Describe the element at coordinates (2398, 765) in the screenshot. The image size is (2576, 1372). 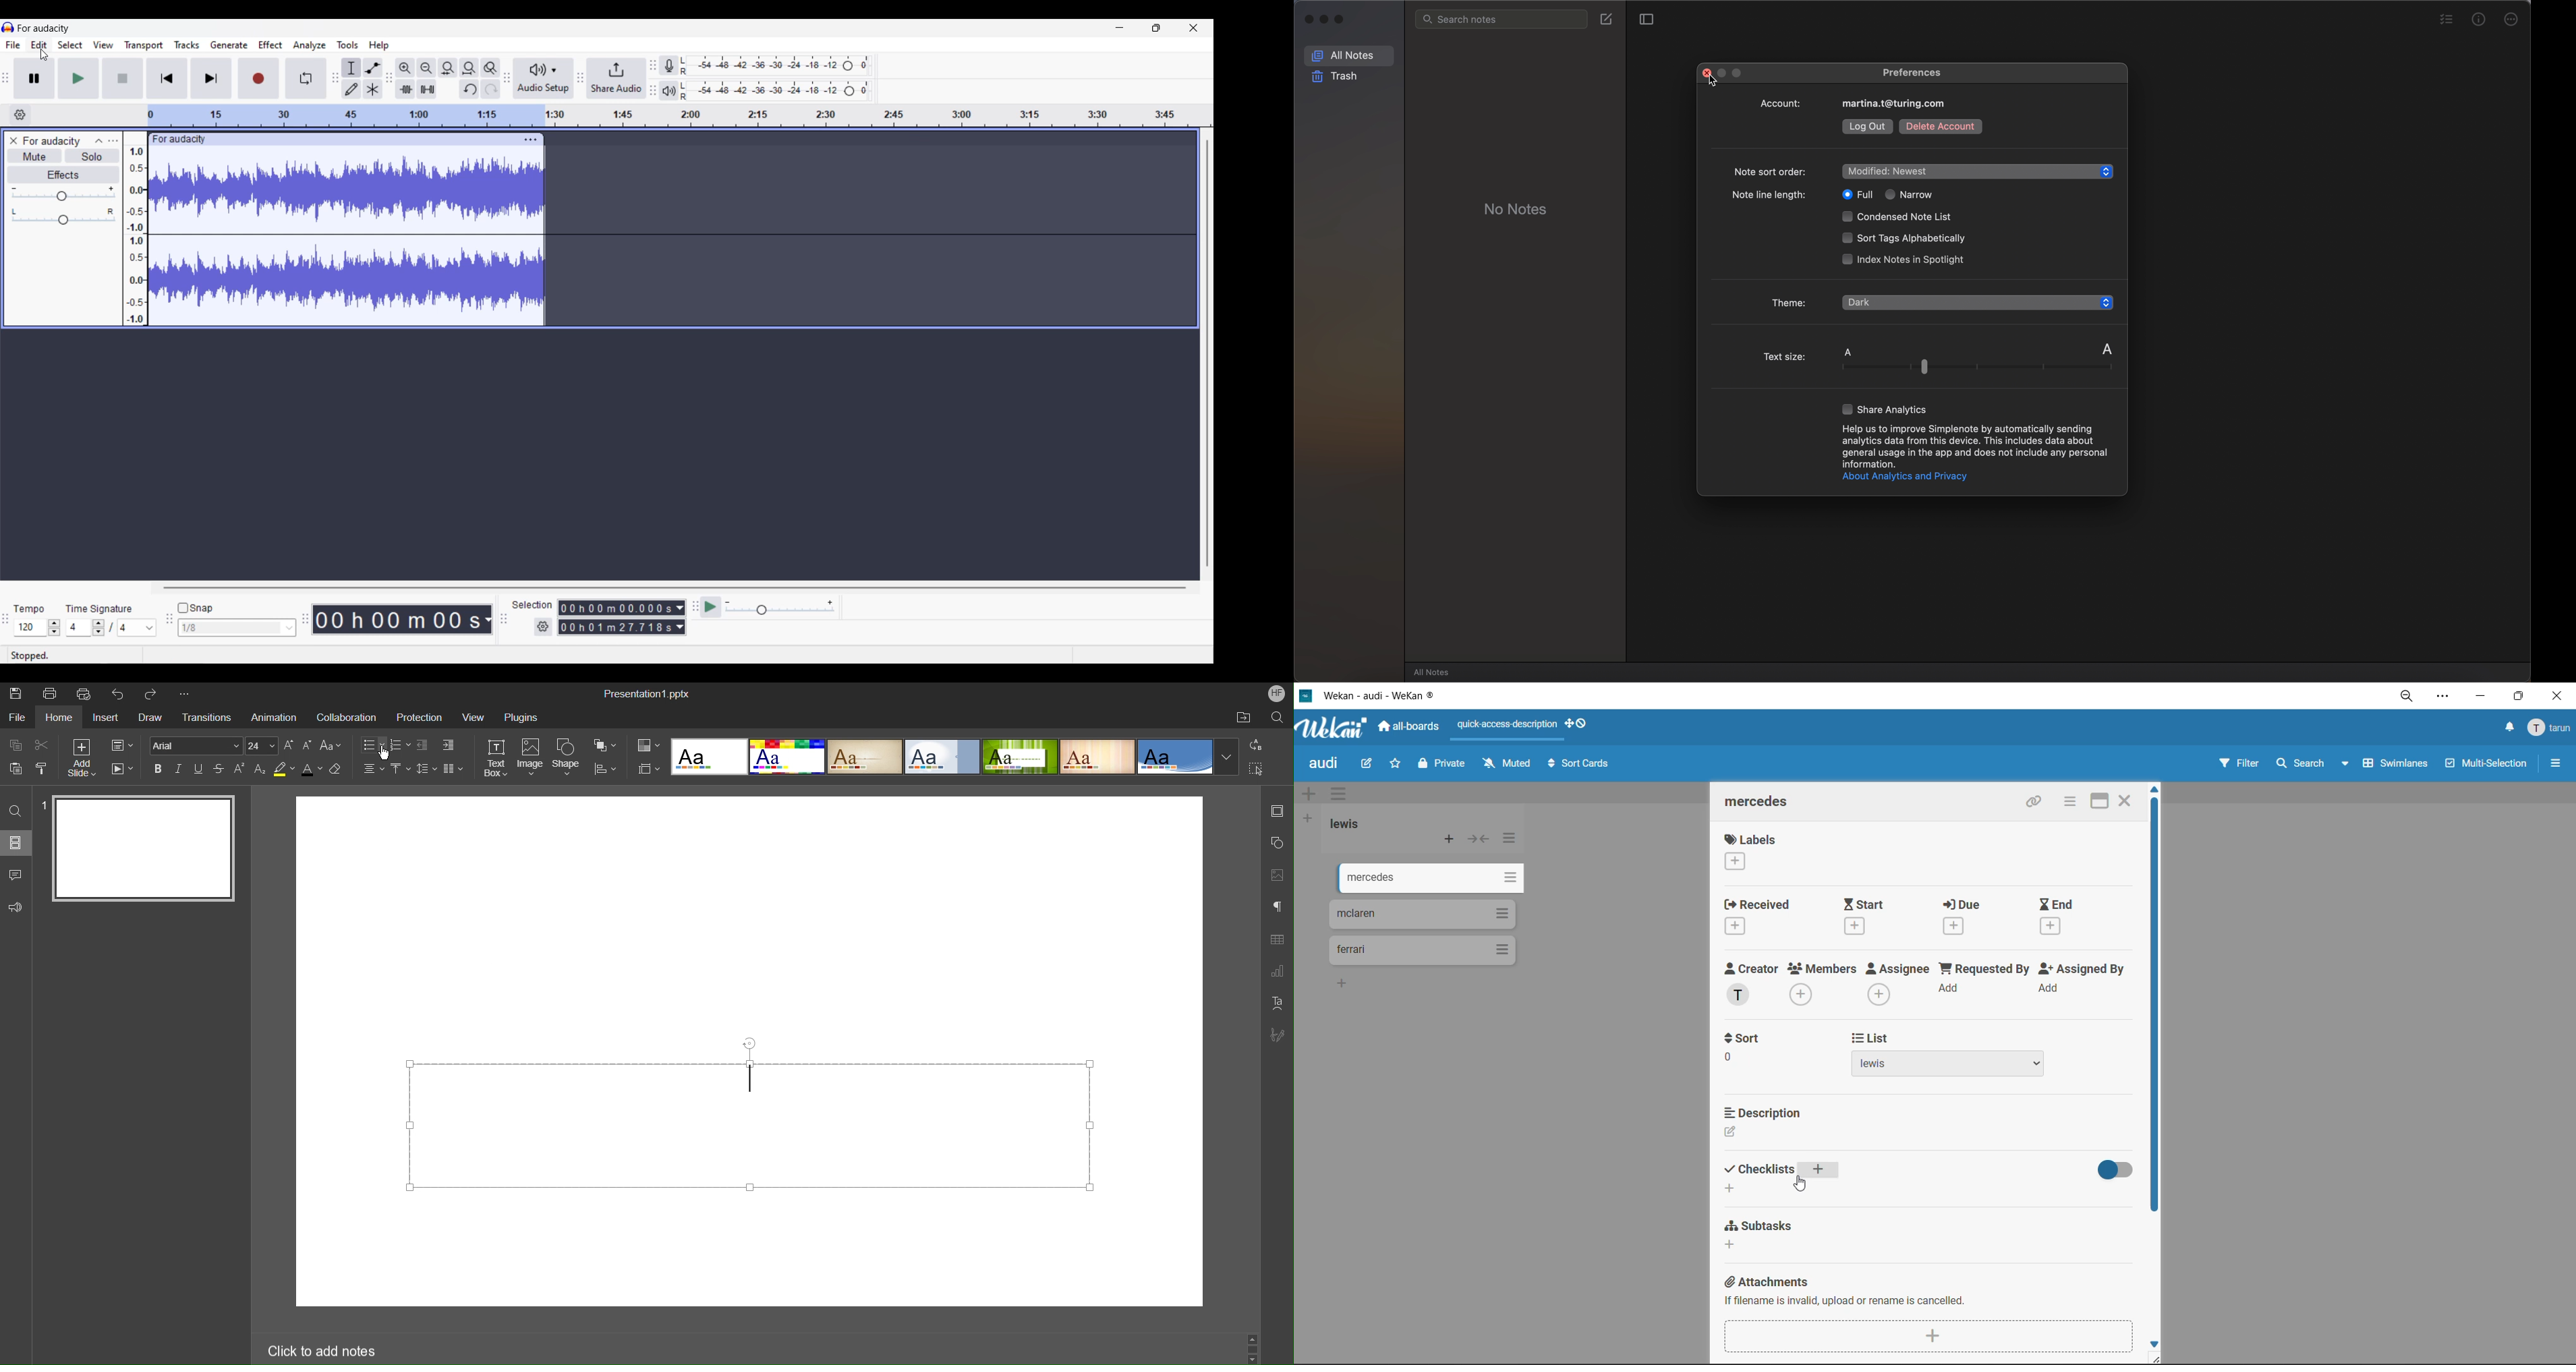
I see `swimlanes` at that location.